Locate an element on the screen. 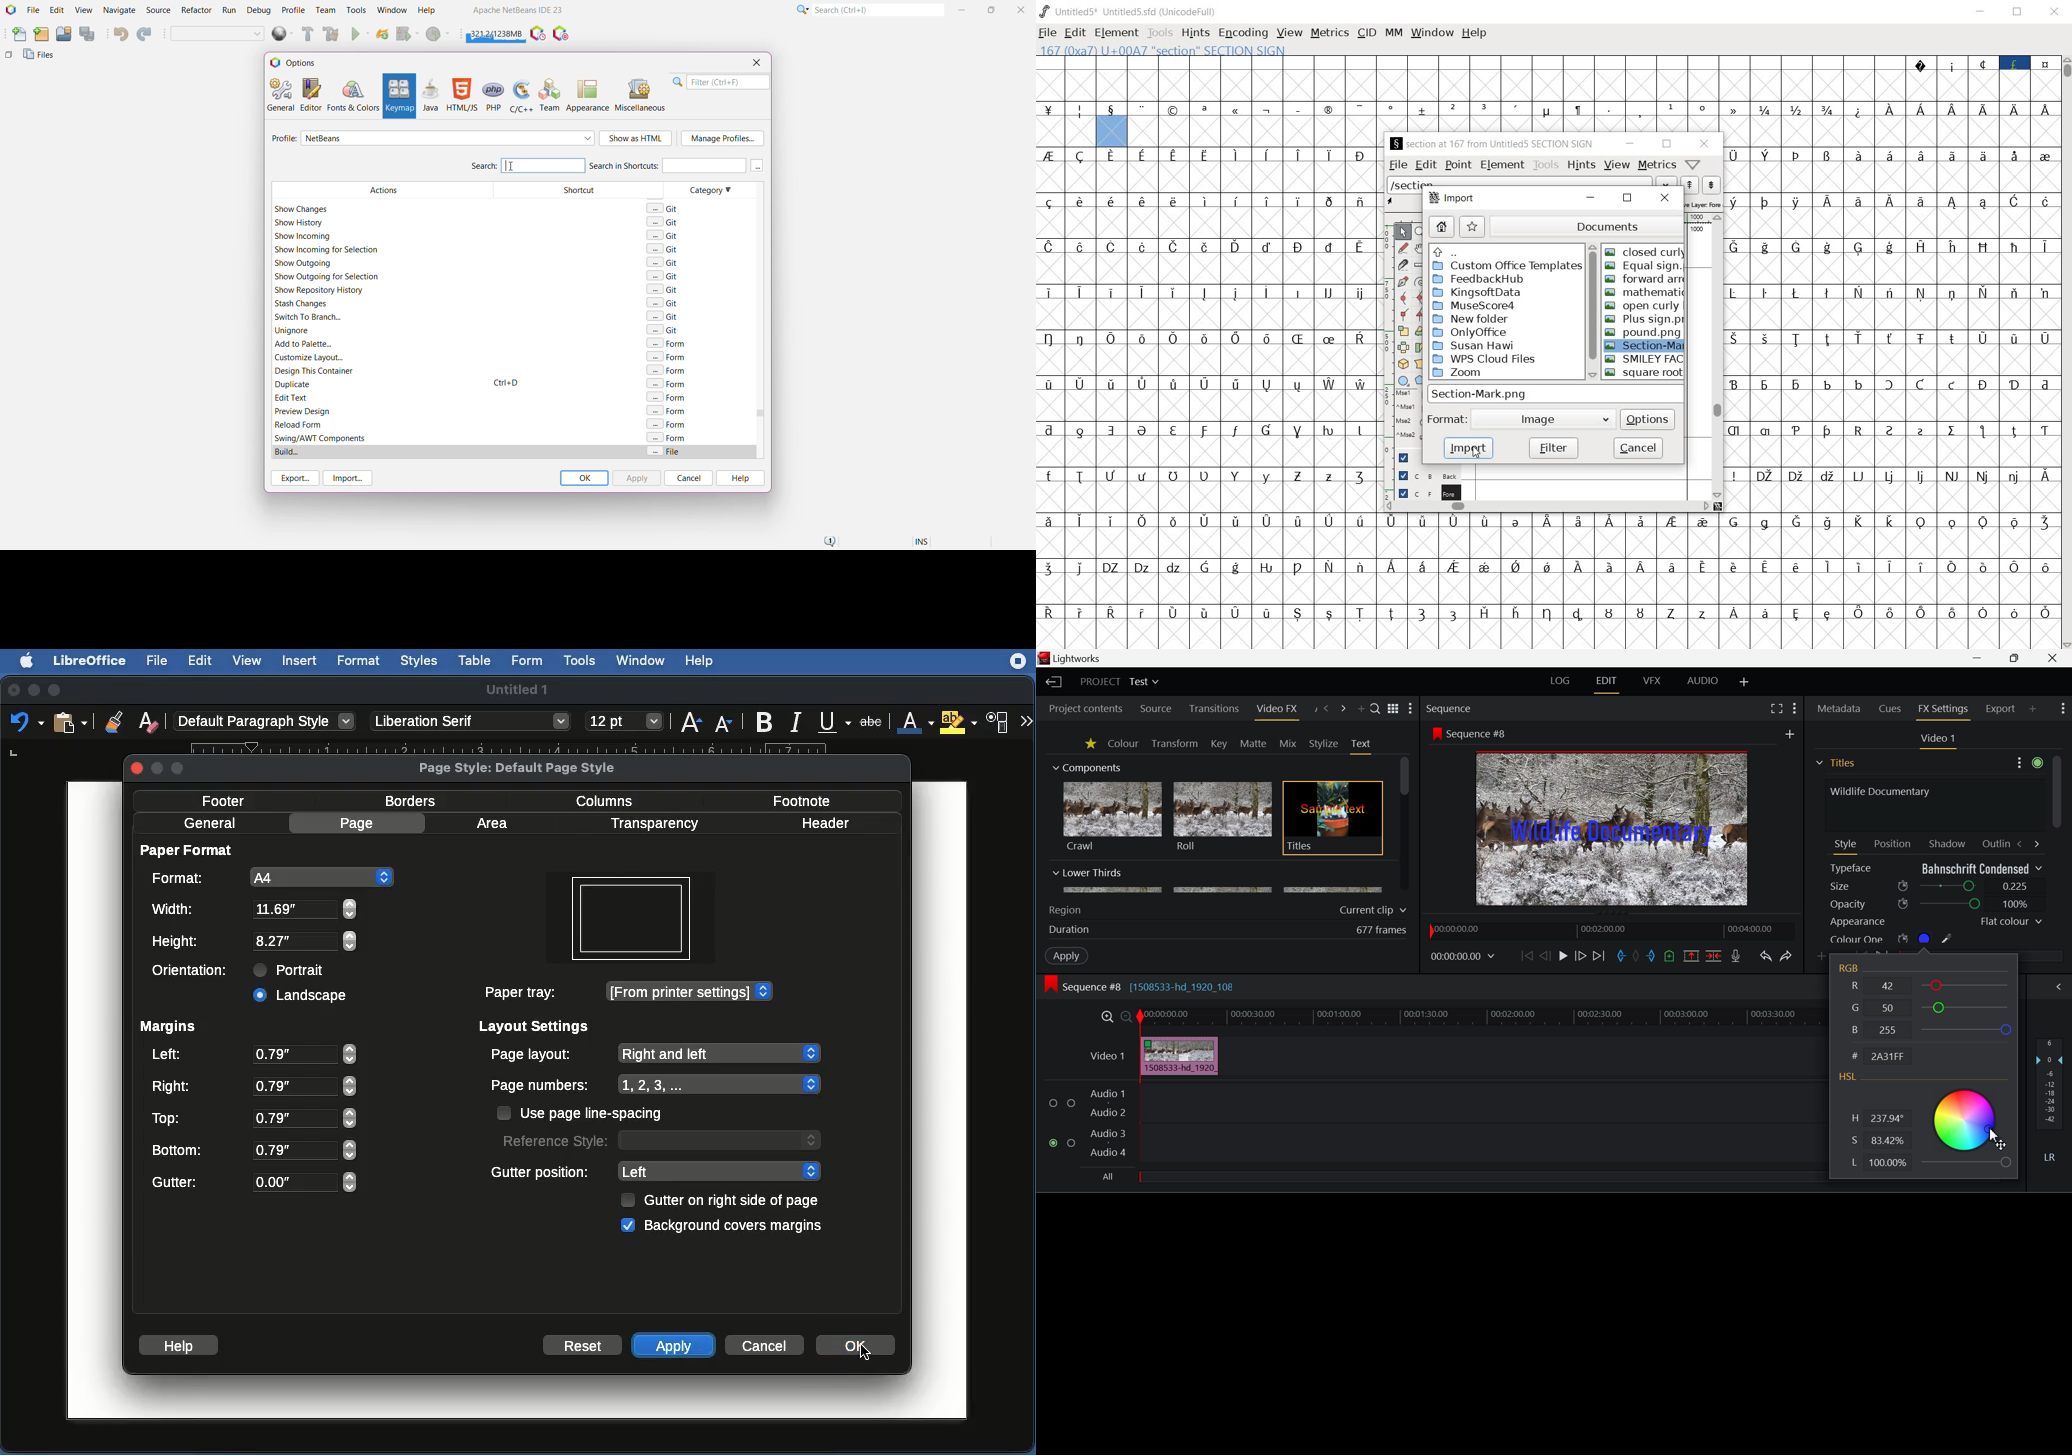 The image size is (2072, 1456). Full Screen is located at coordinates (1777, 708).